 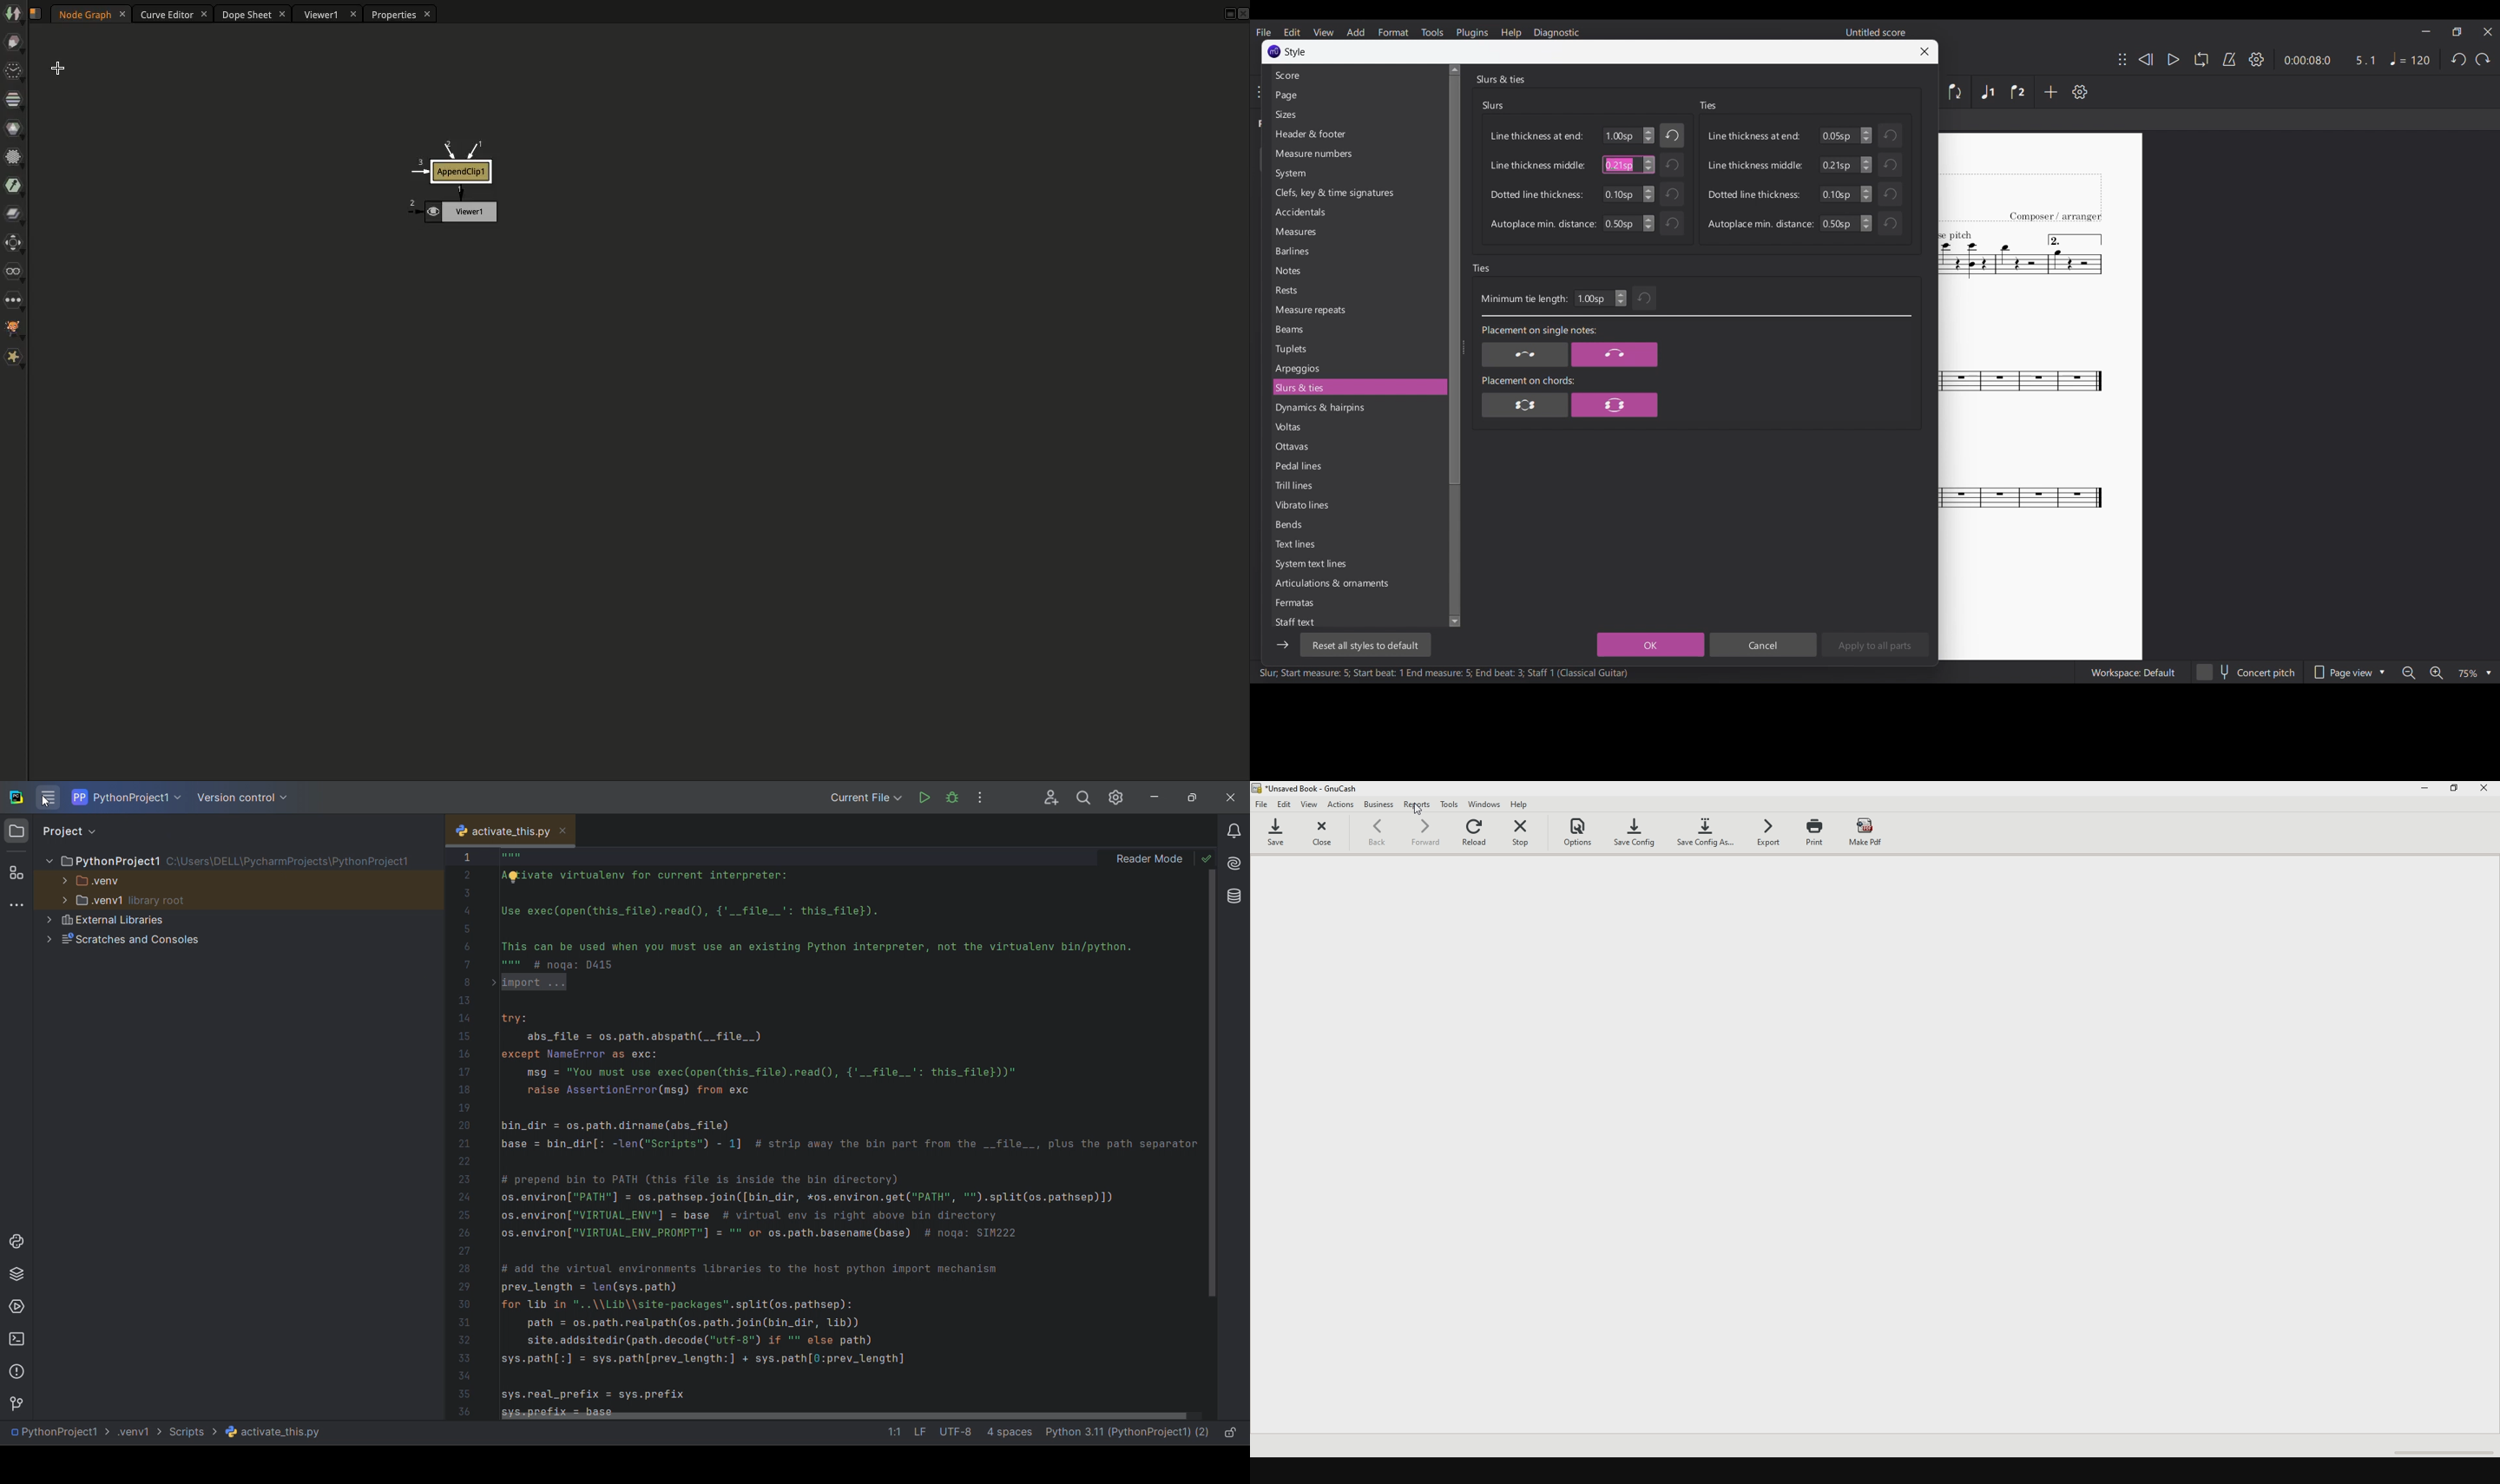 I want to click on Current score, so click(x=2022, y=397).